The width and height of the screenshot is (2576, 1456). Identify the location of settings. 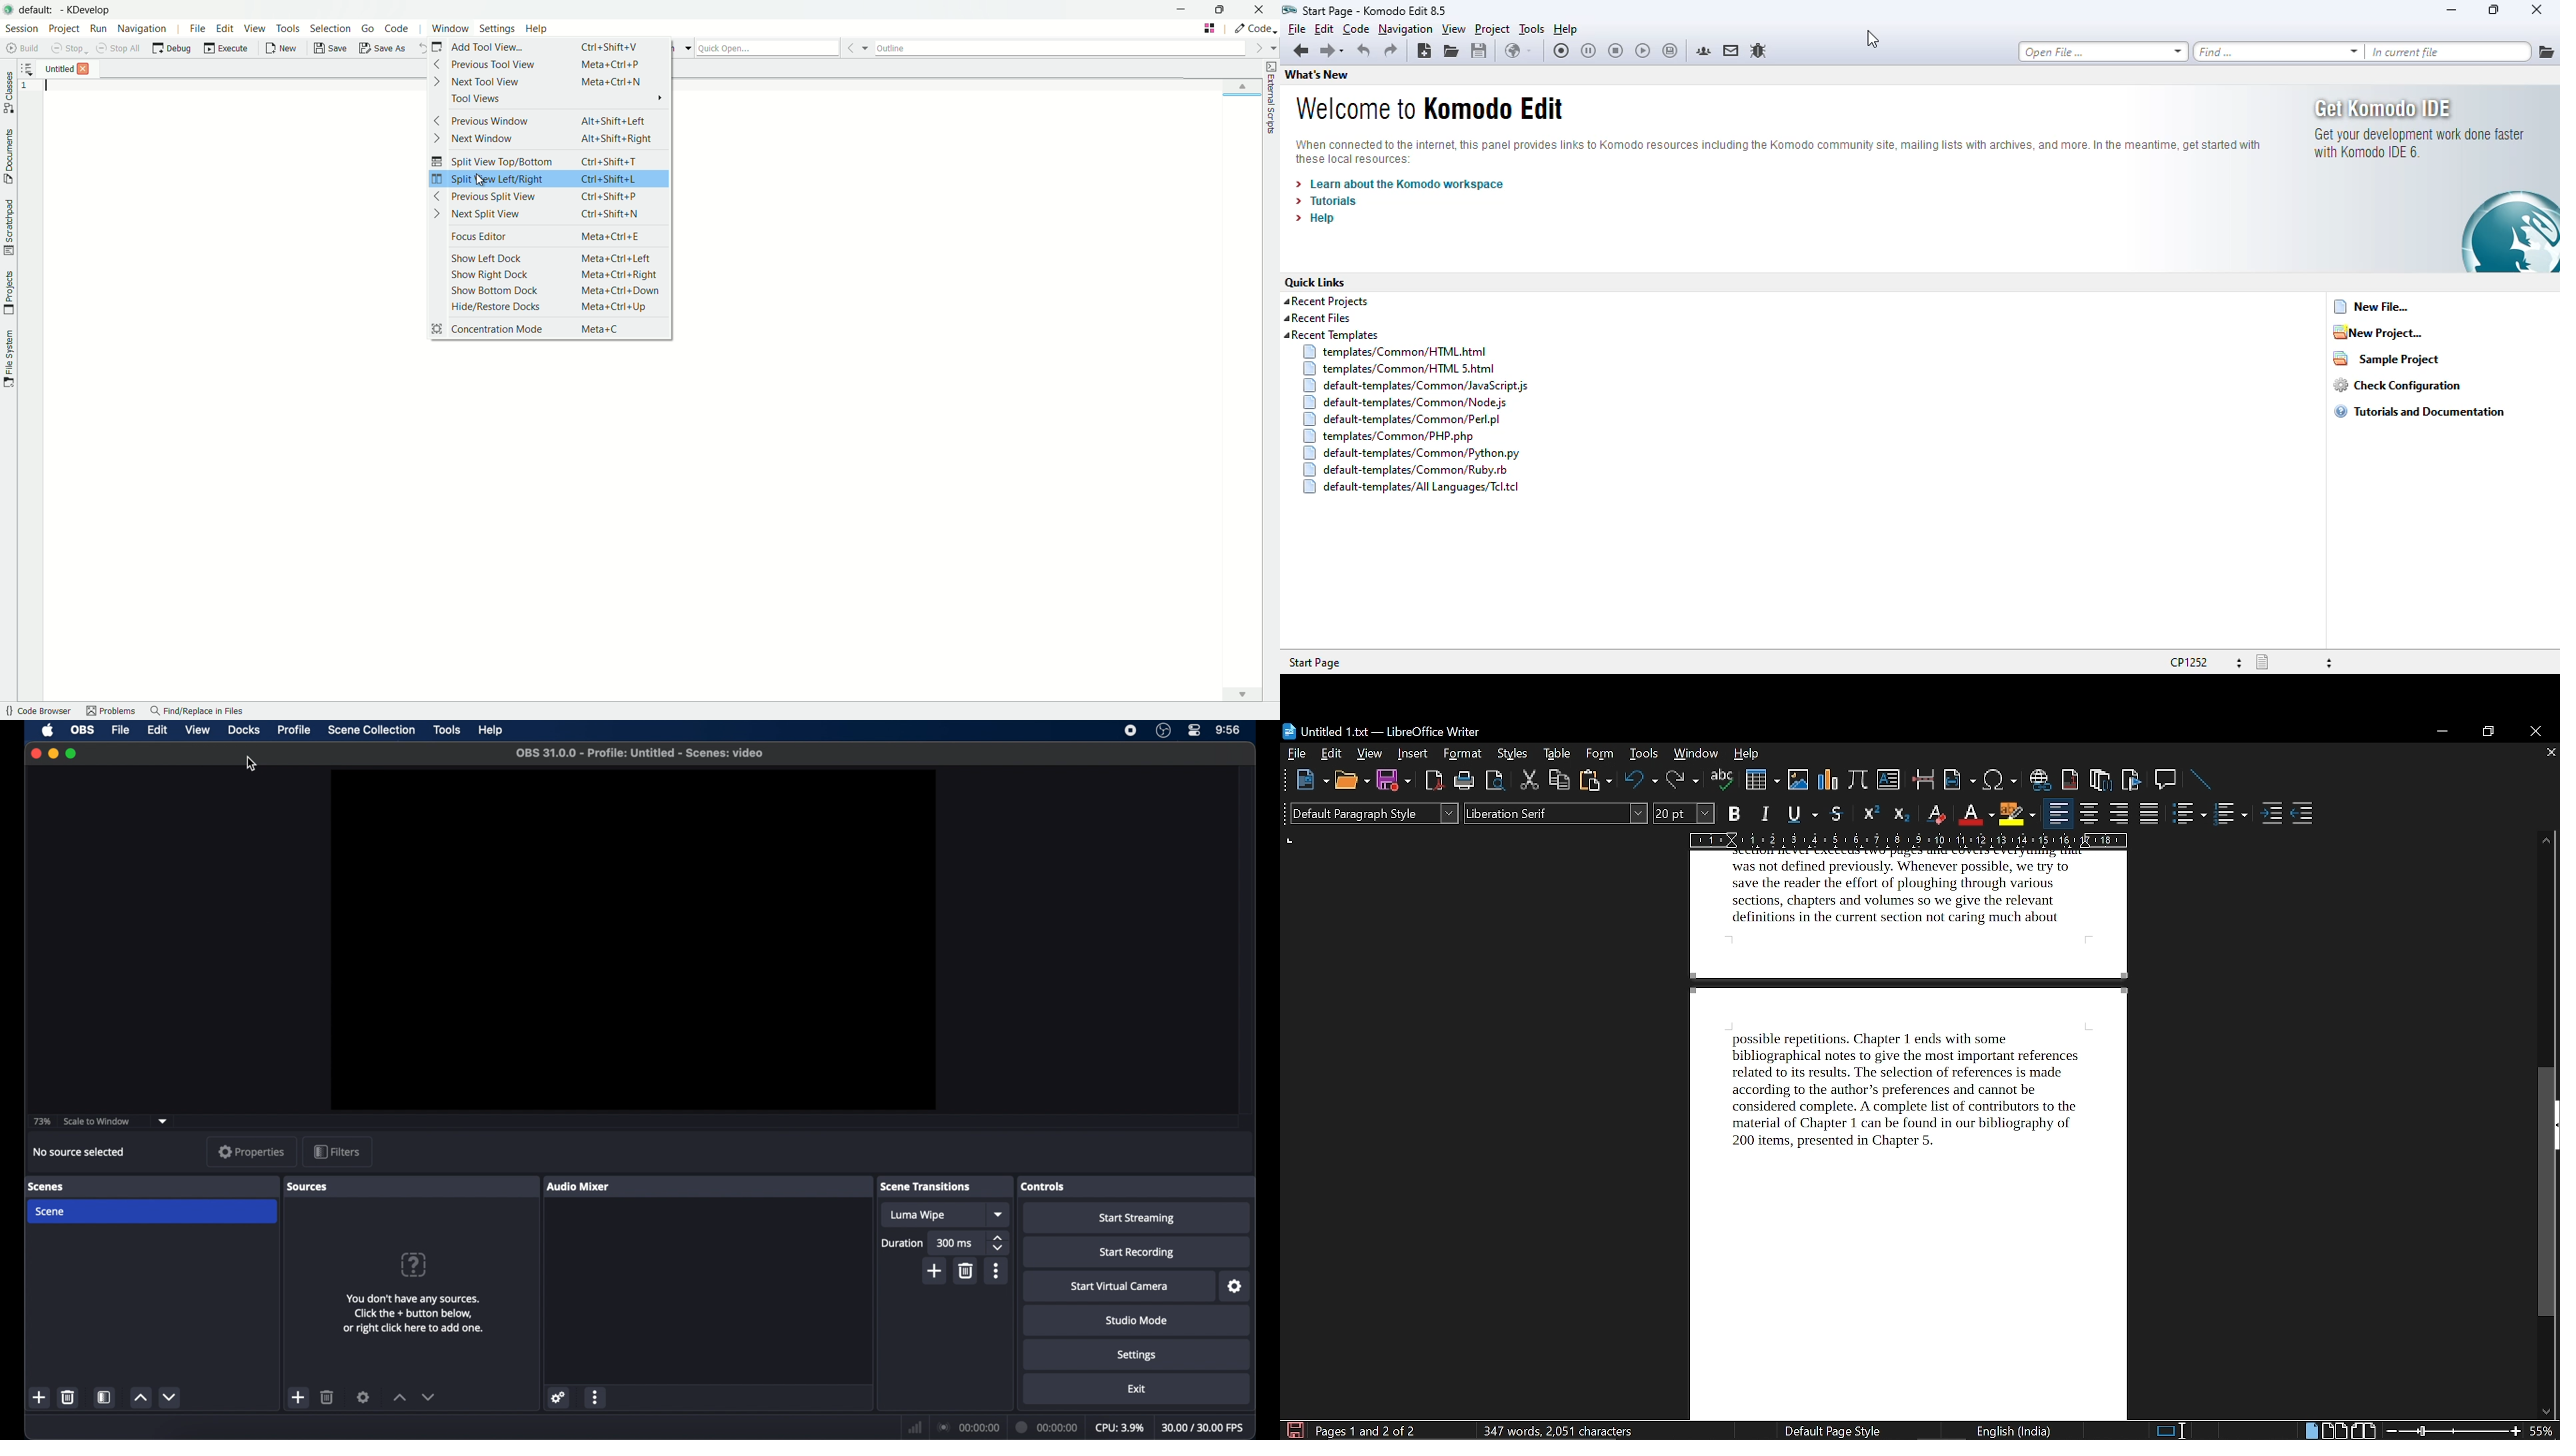
(1136, 1355).